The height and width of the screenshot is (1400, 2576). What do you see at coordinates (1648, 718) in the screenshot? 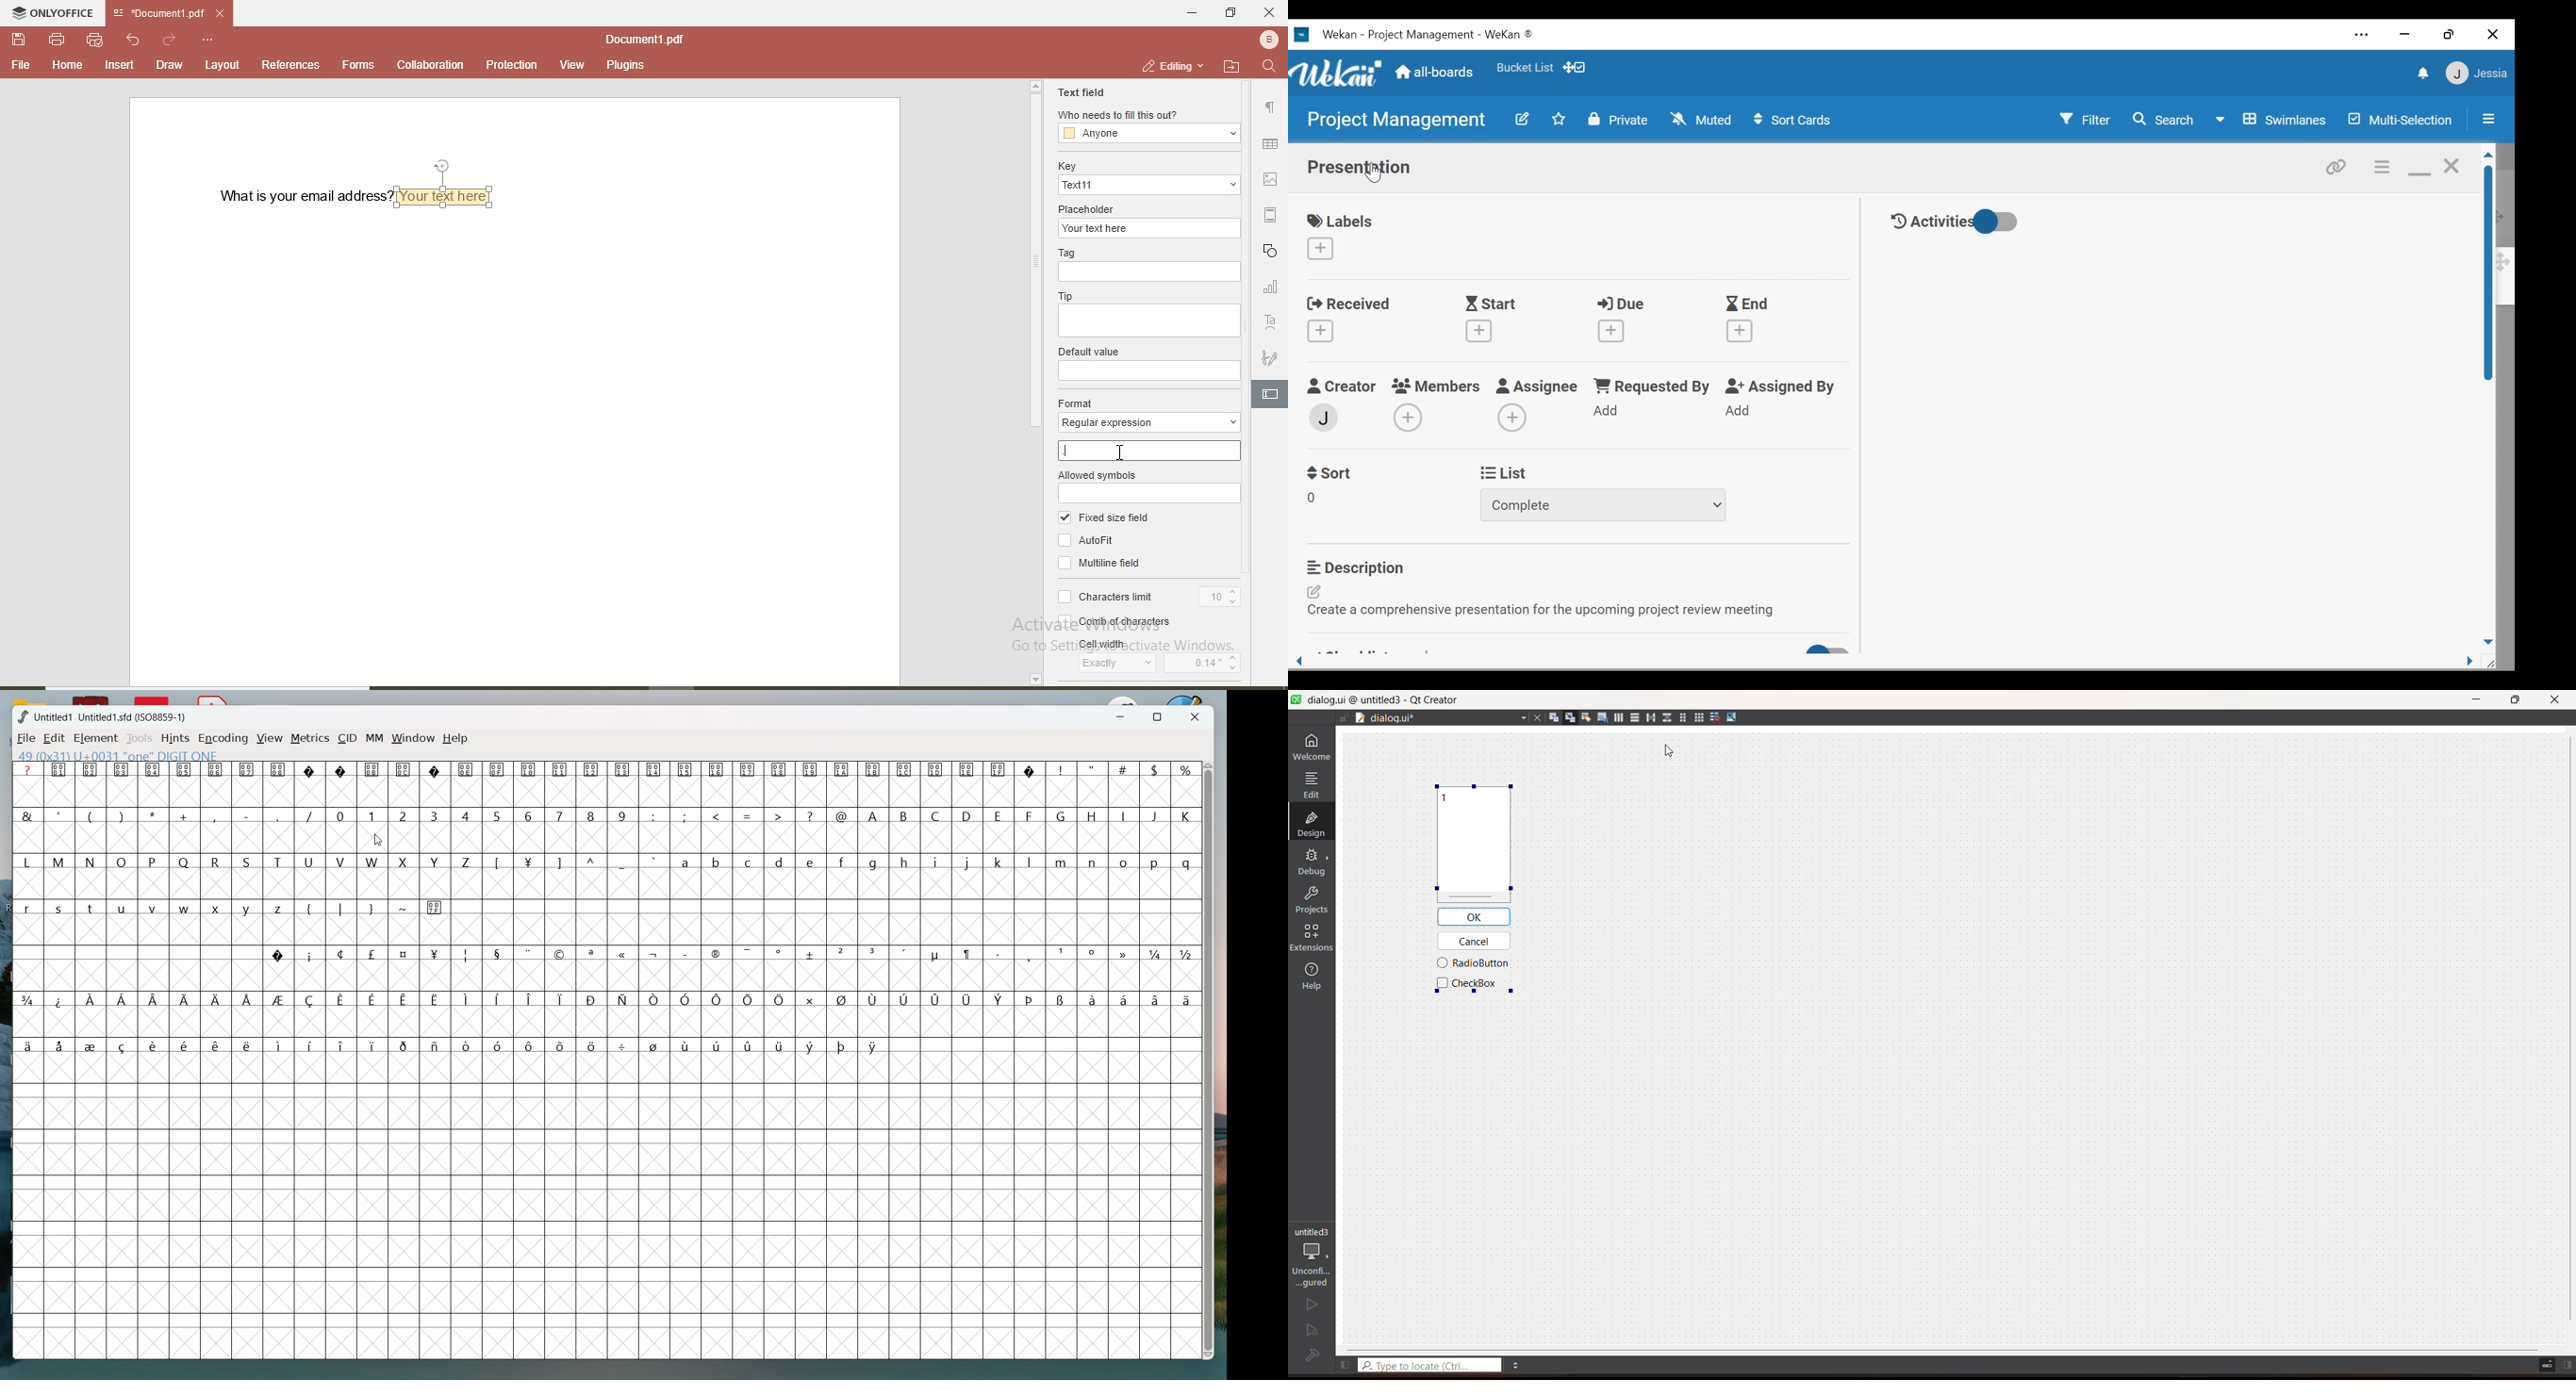
I see `layout horizontal splitter` at bounding box center [1648, 718].